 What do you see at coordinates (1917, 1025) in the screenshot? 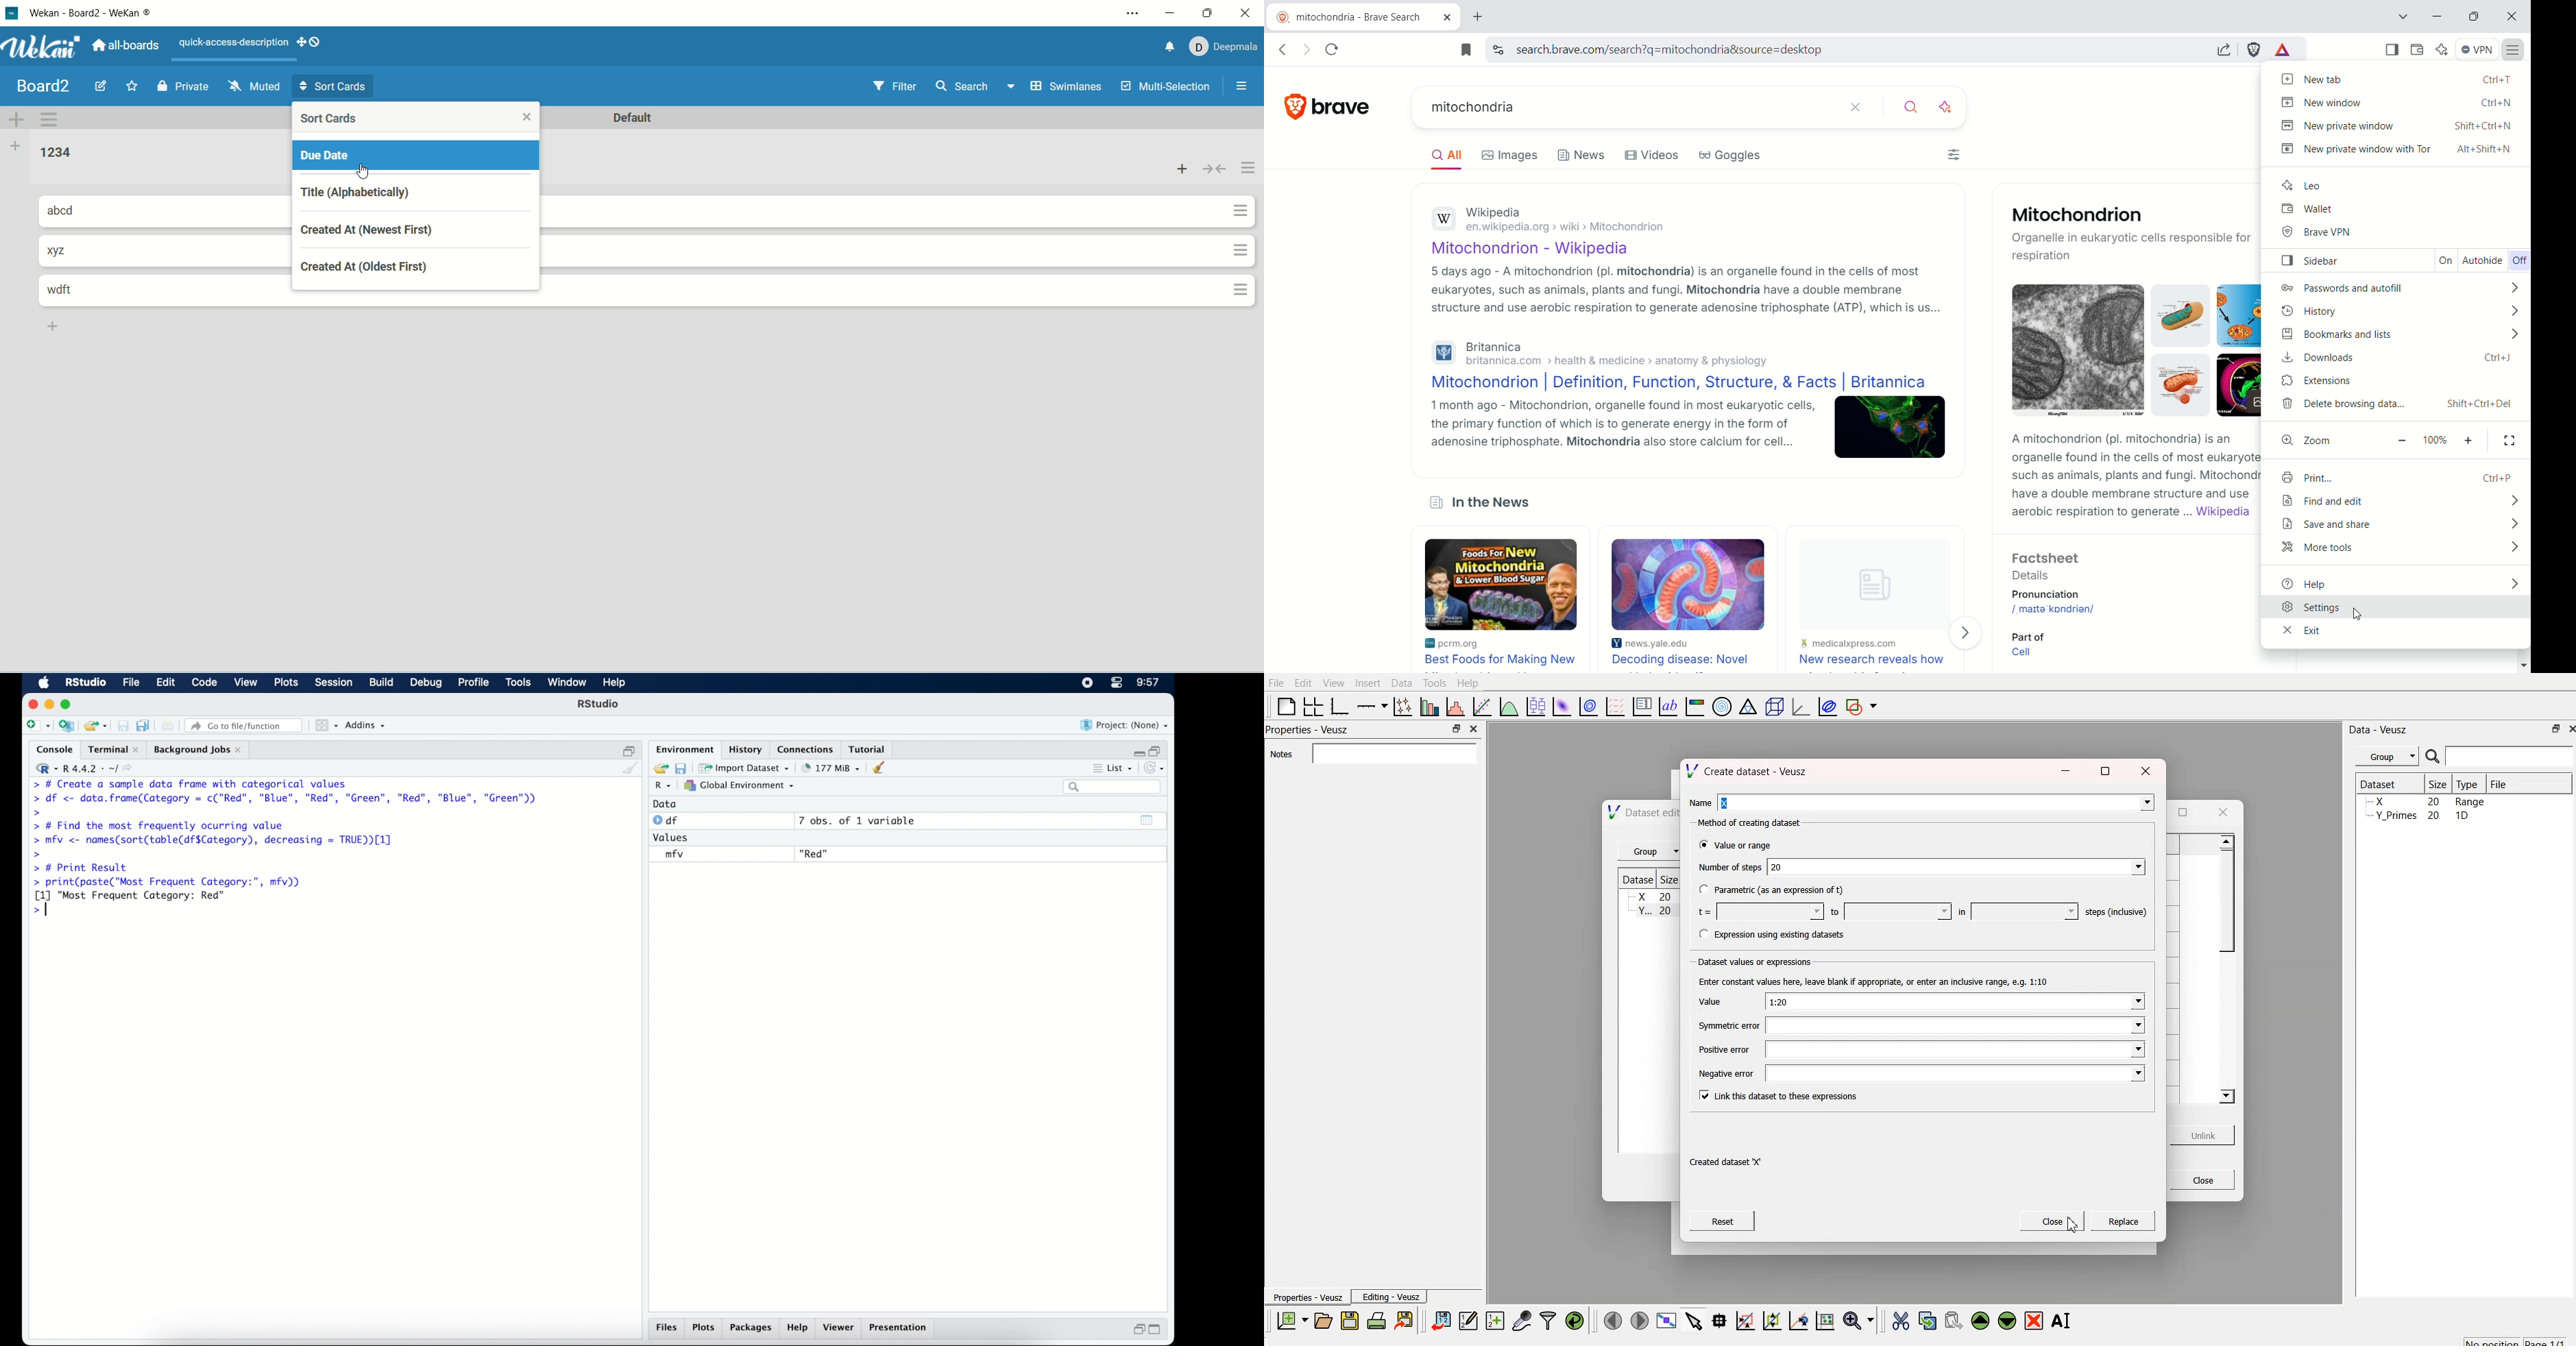
I see `symmeticeror ` at bounding box center [1917, 1025].